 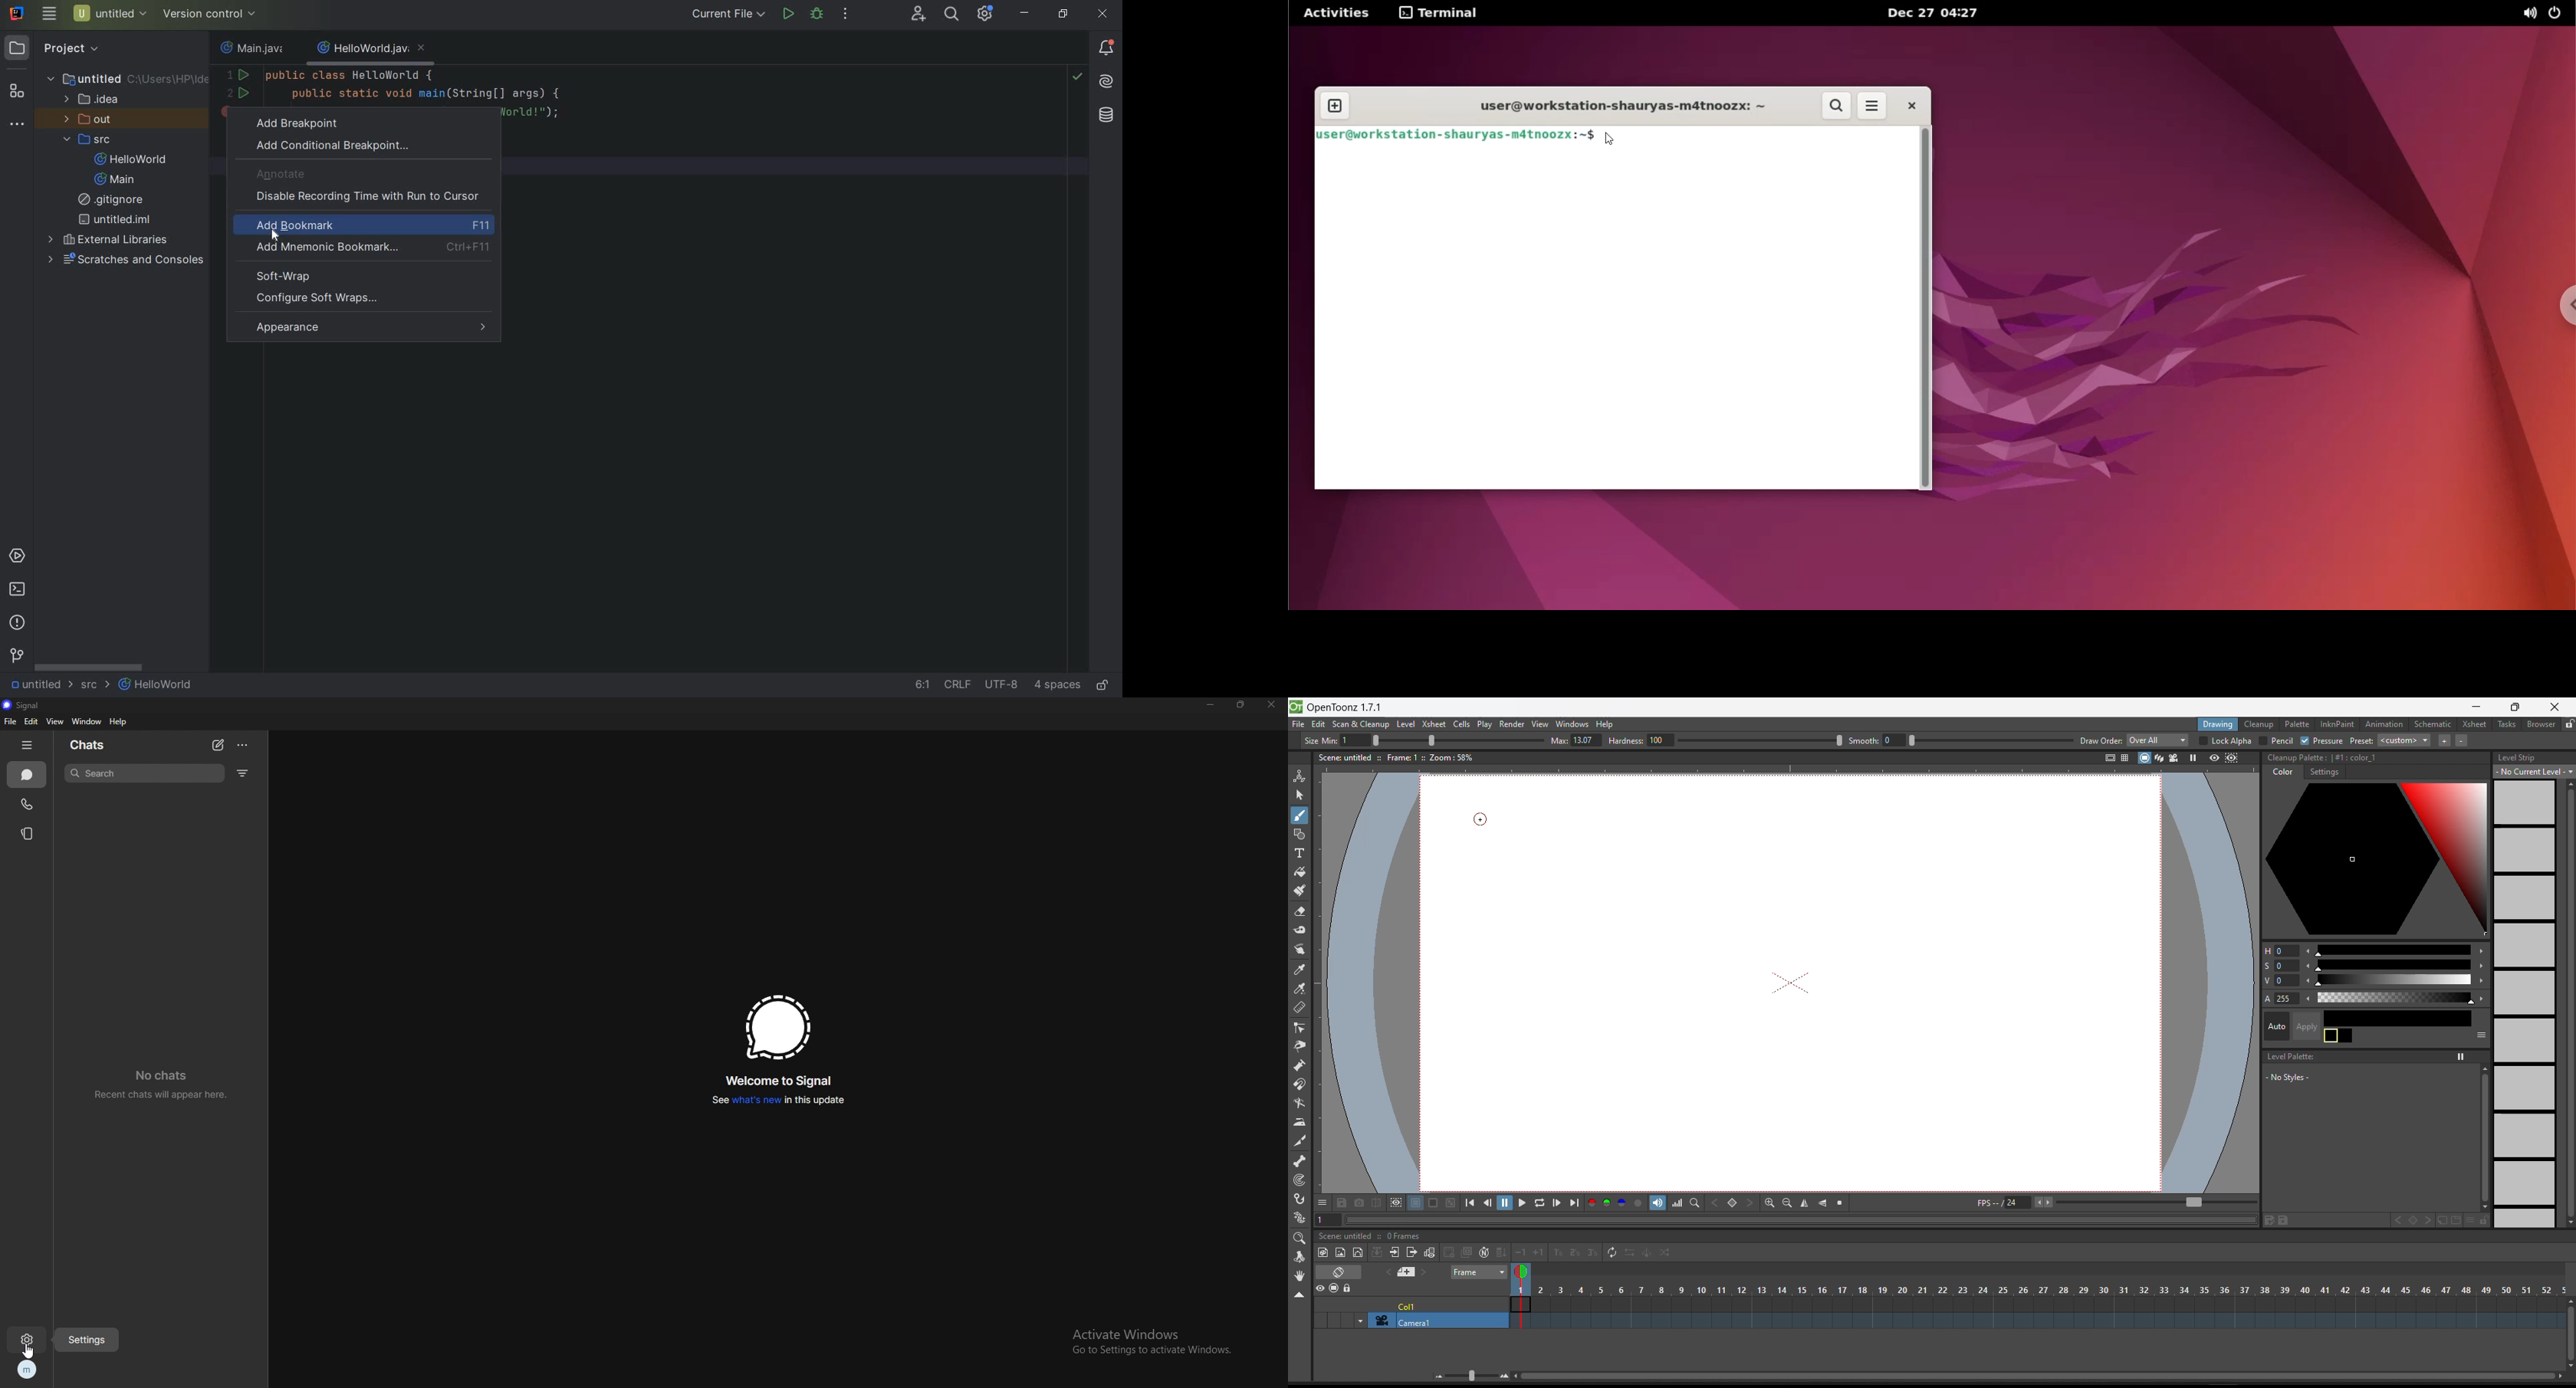 I want to click on zoom tool, so click(x=1301, y=1238).